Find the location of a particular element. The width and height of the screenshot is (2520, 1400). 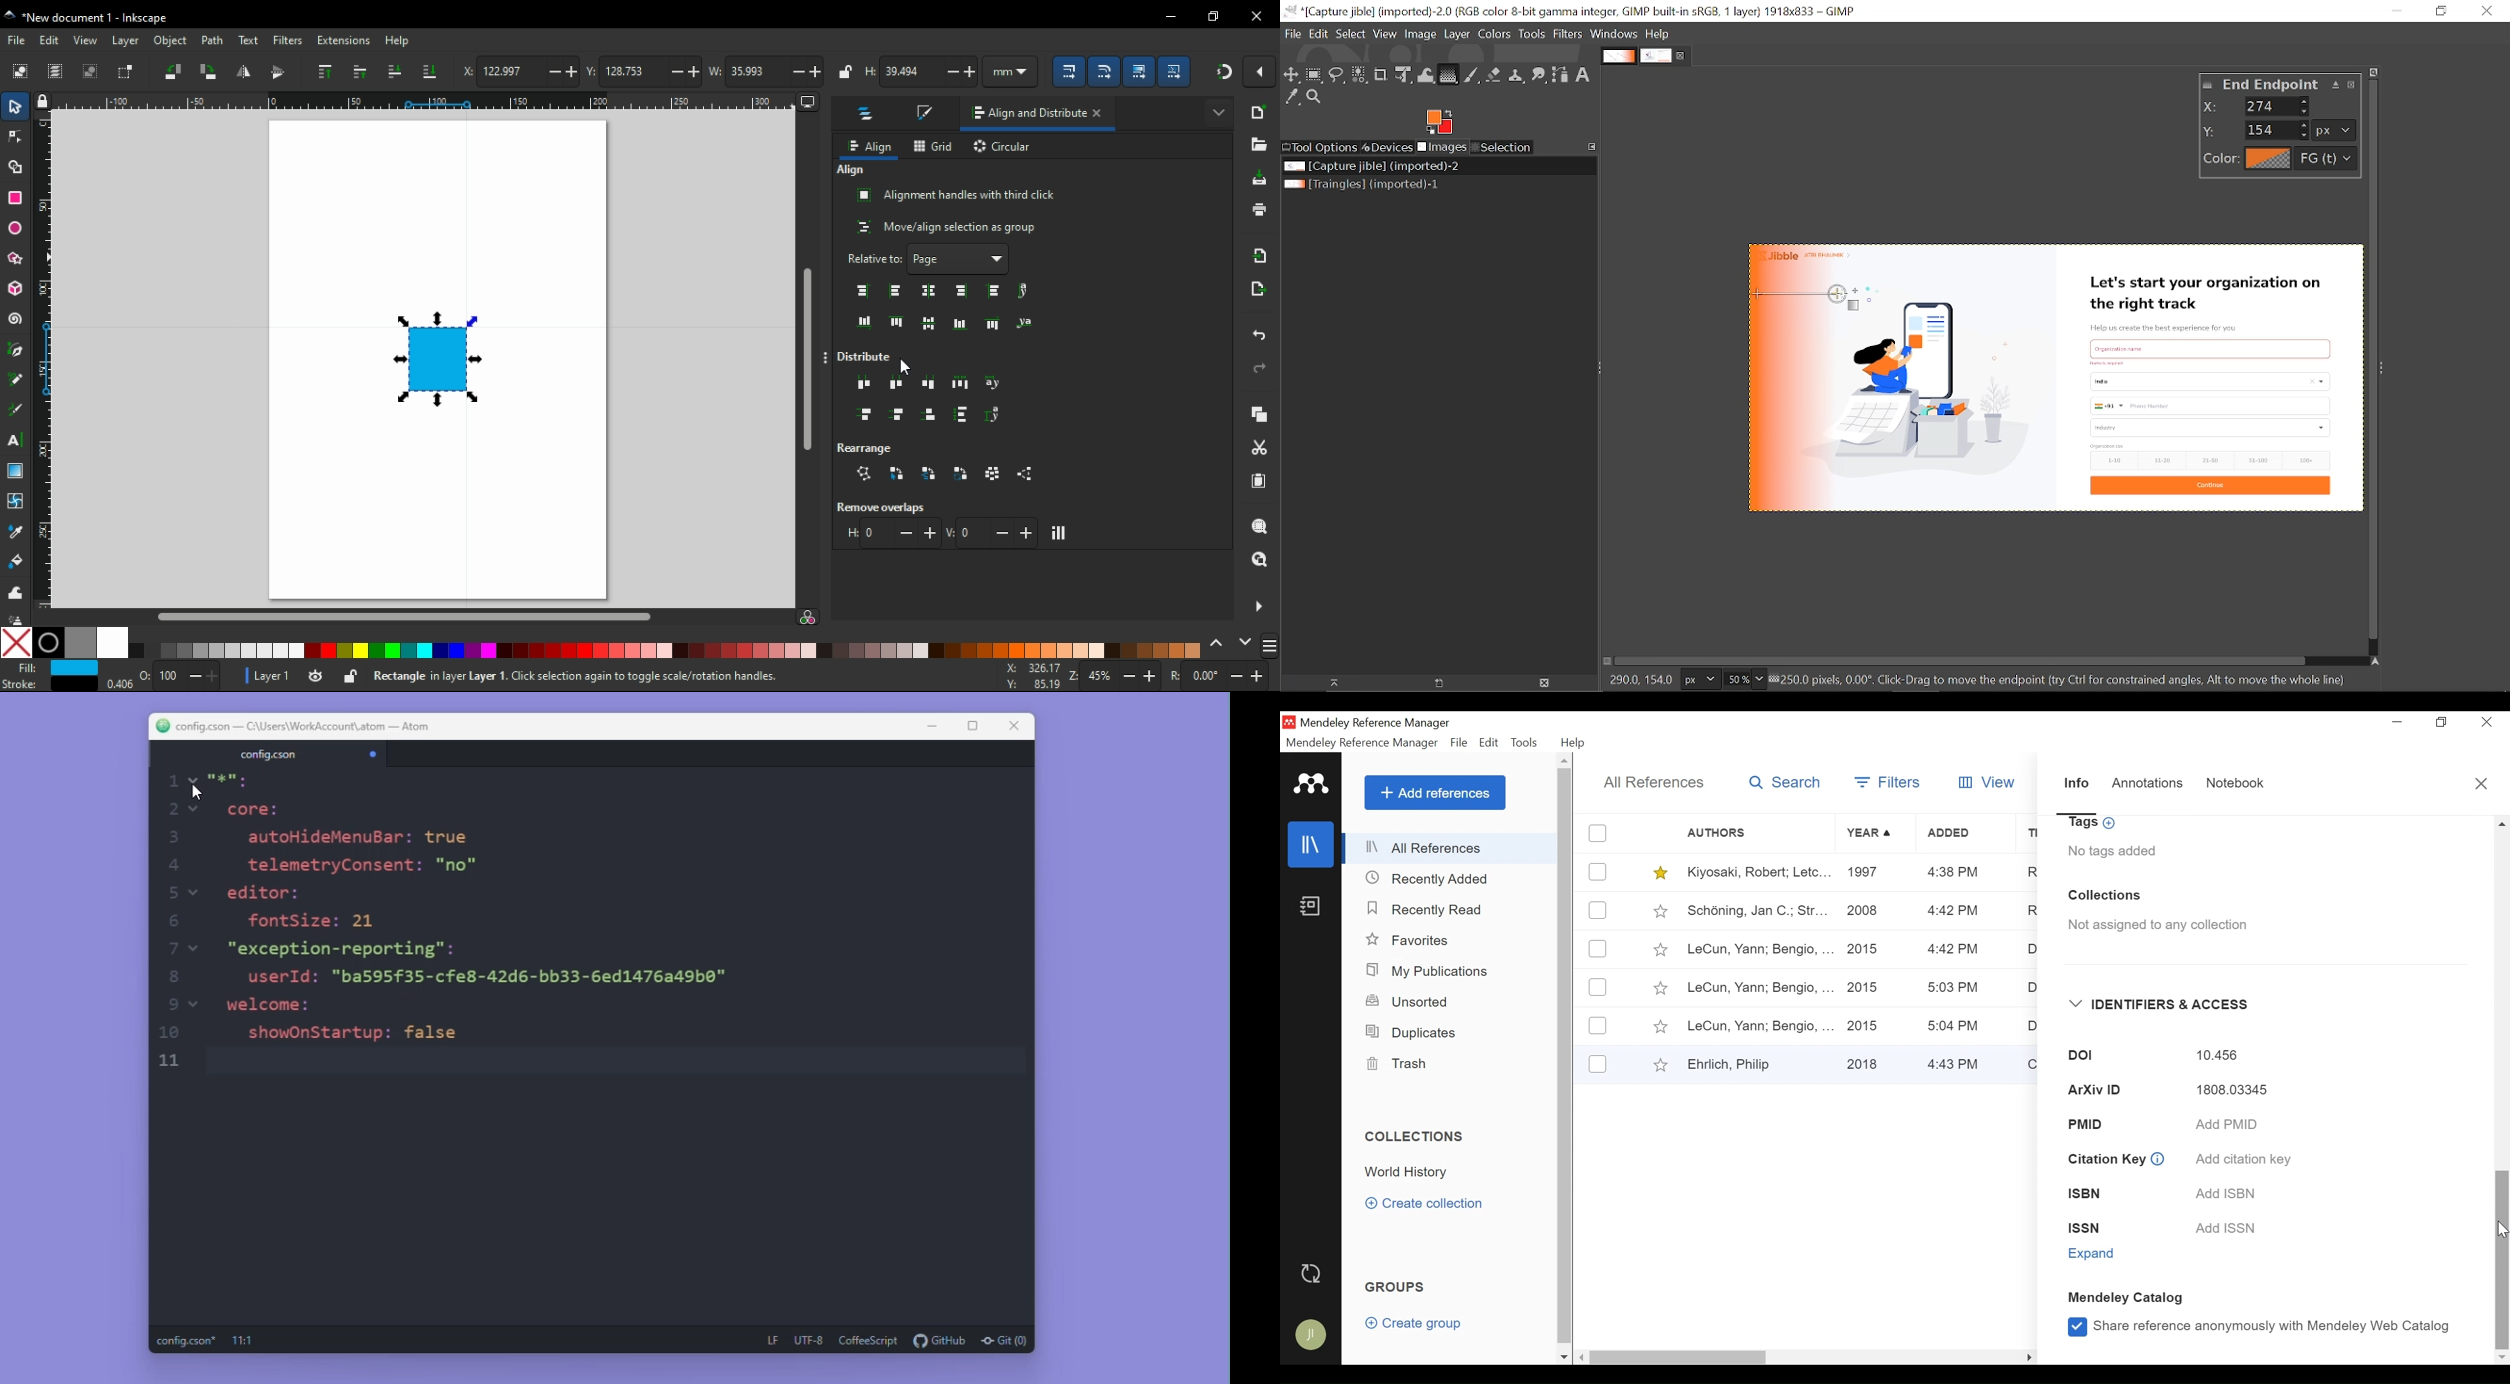

rearrange is located at coordinates (874, 446).